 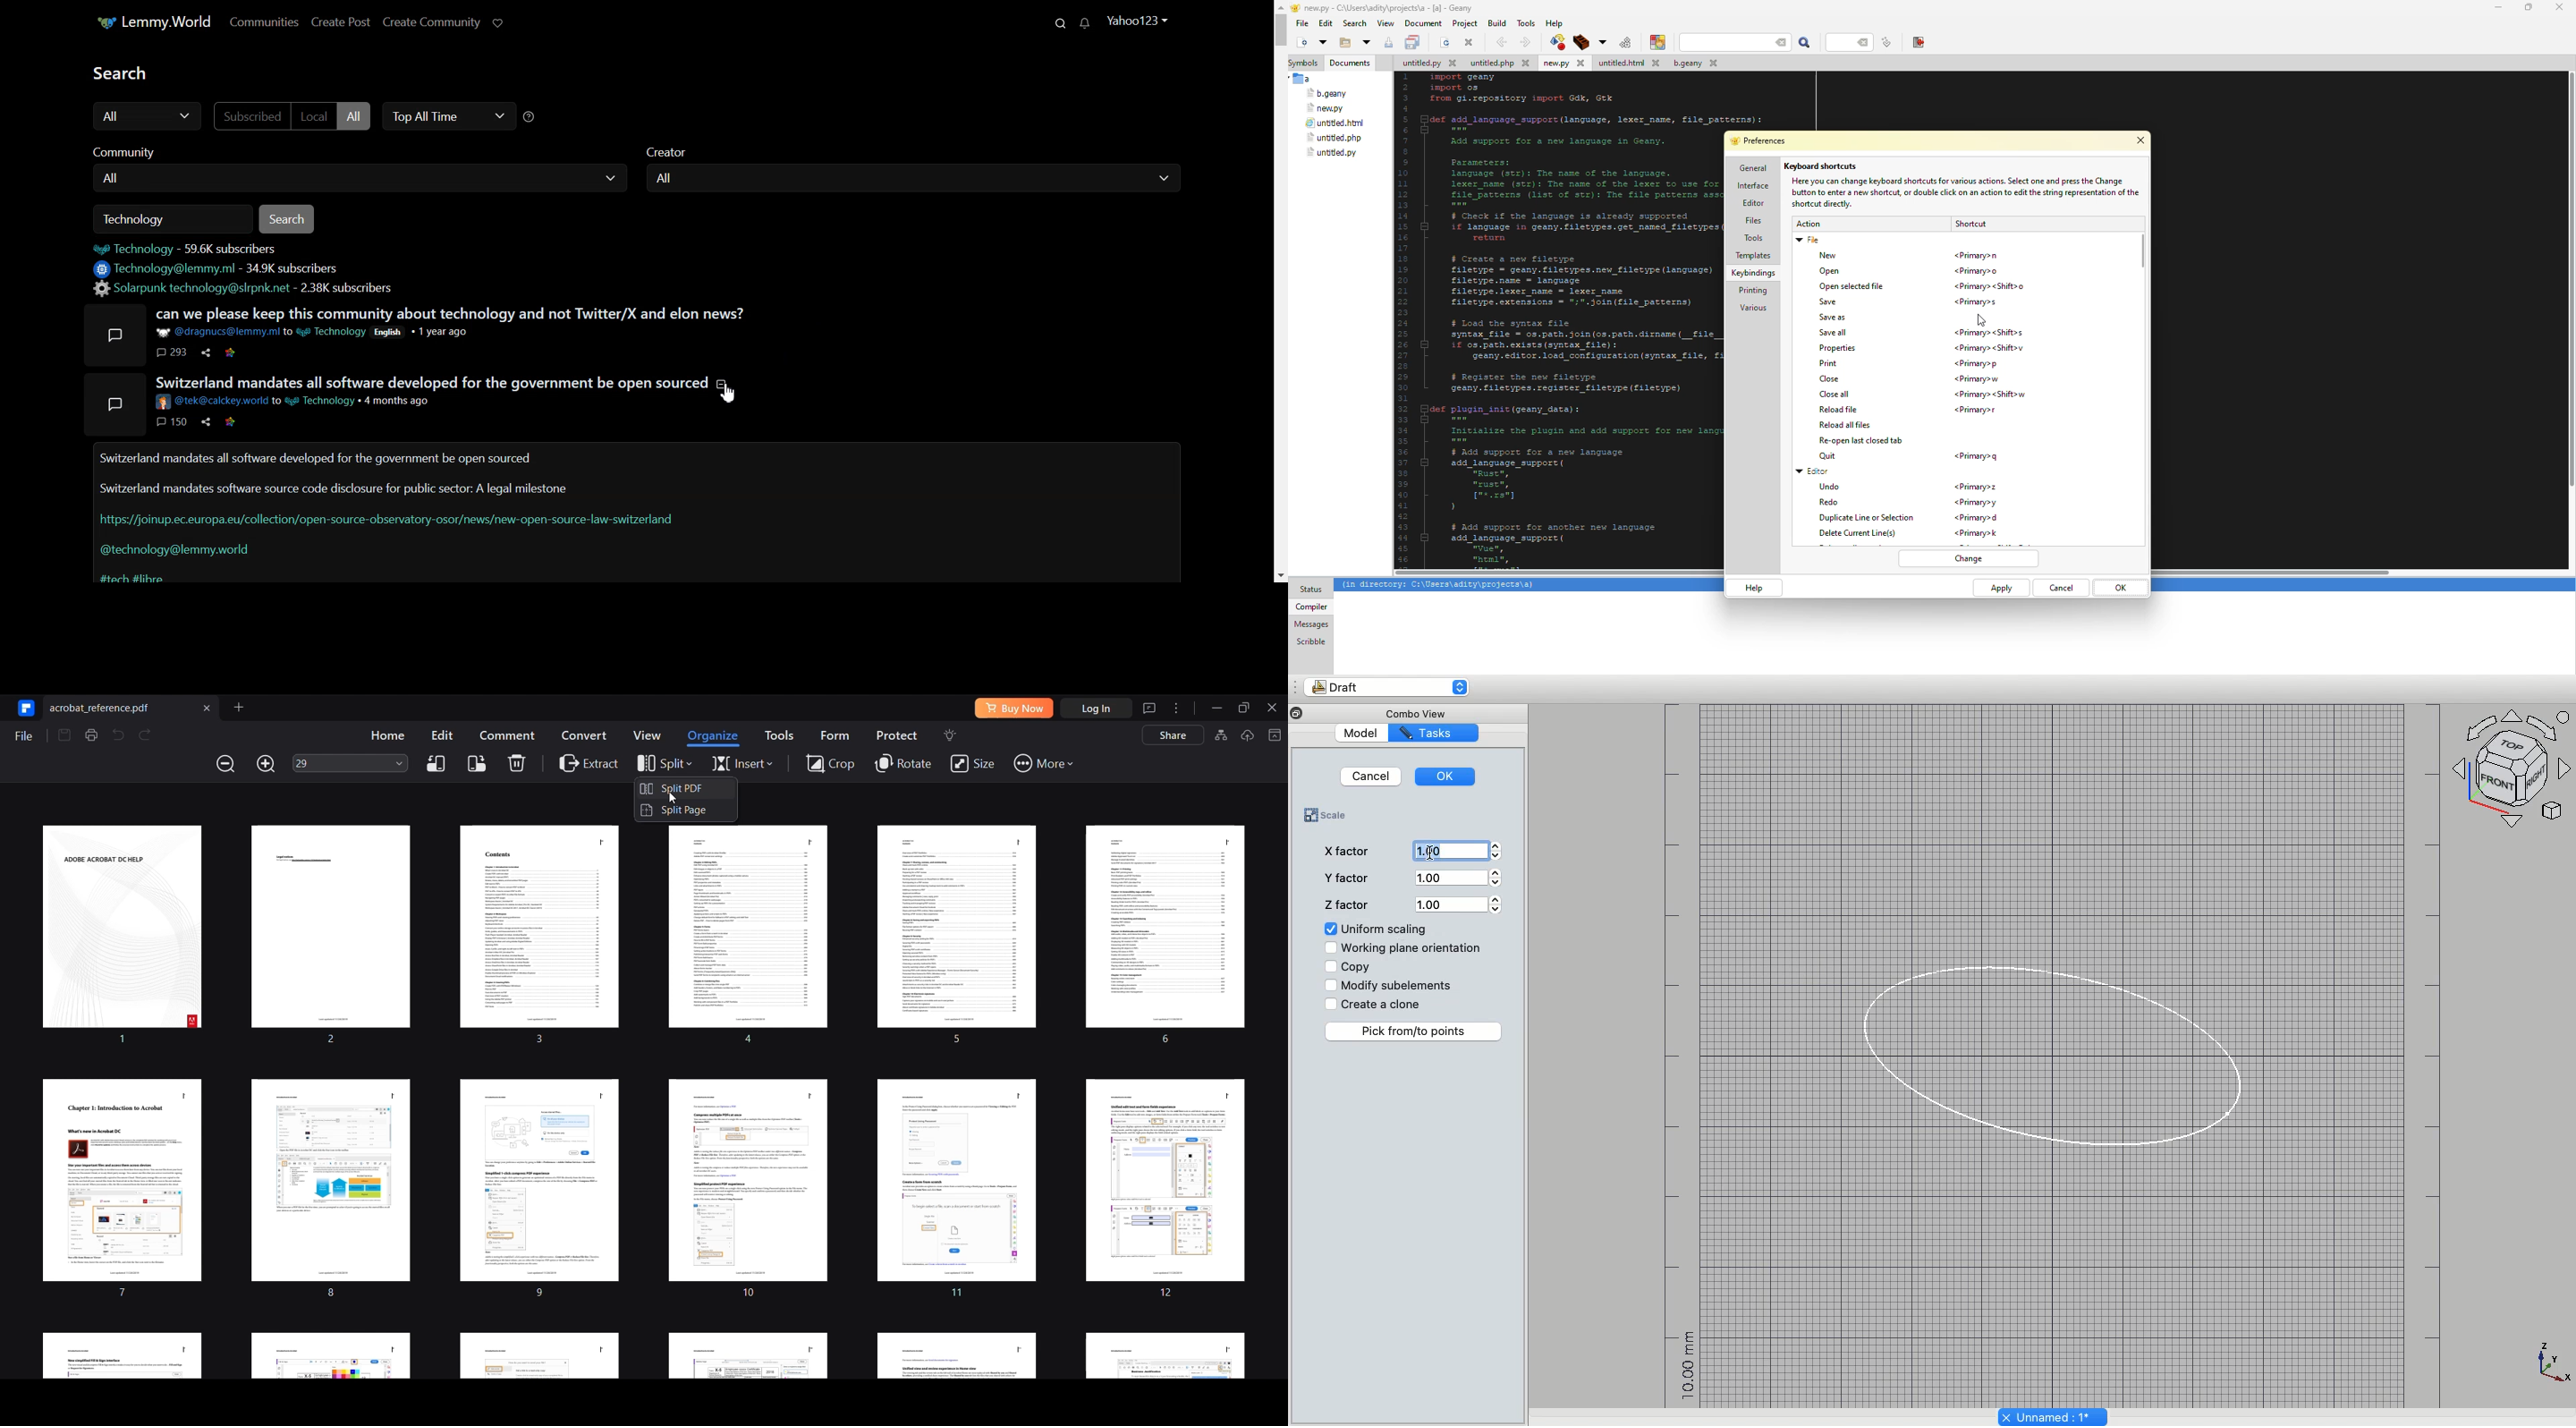 What do you see at coordinates (2140, 142) in the screenshot?
I see `close` at bounding box center [2140, 142].